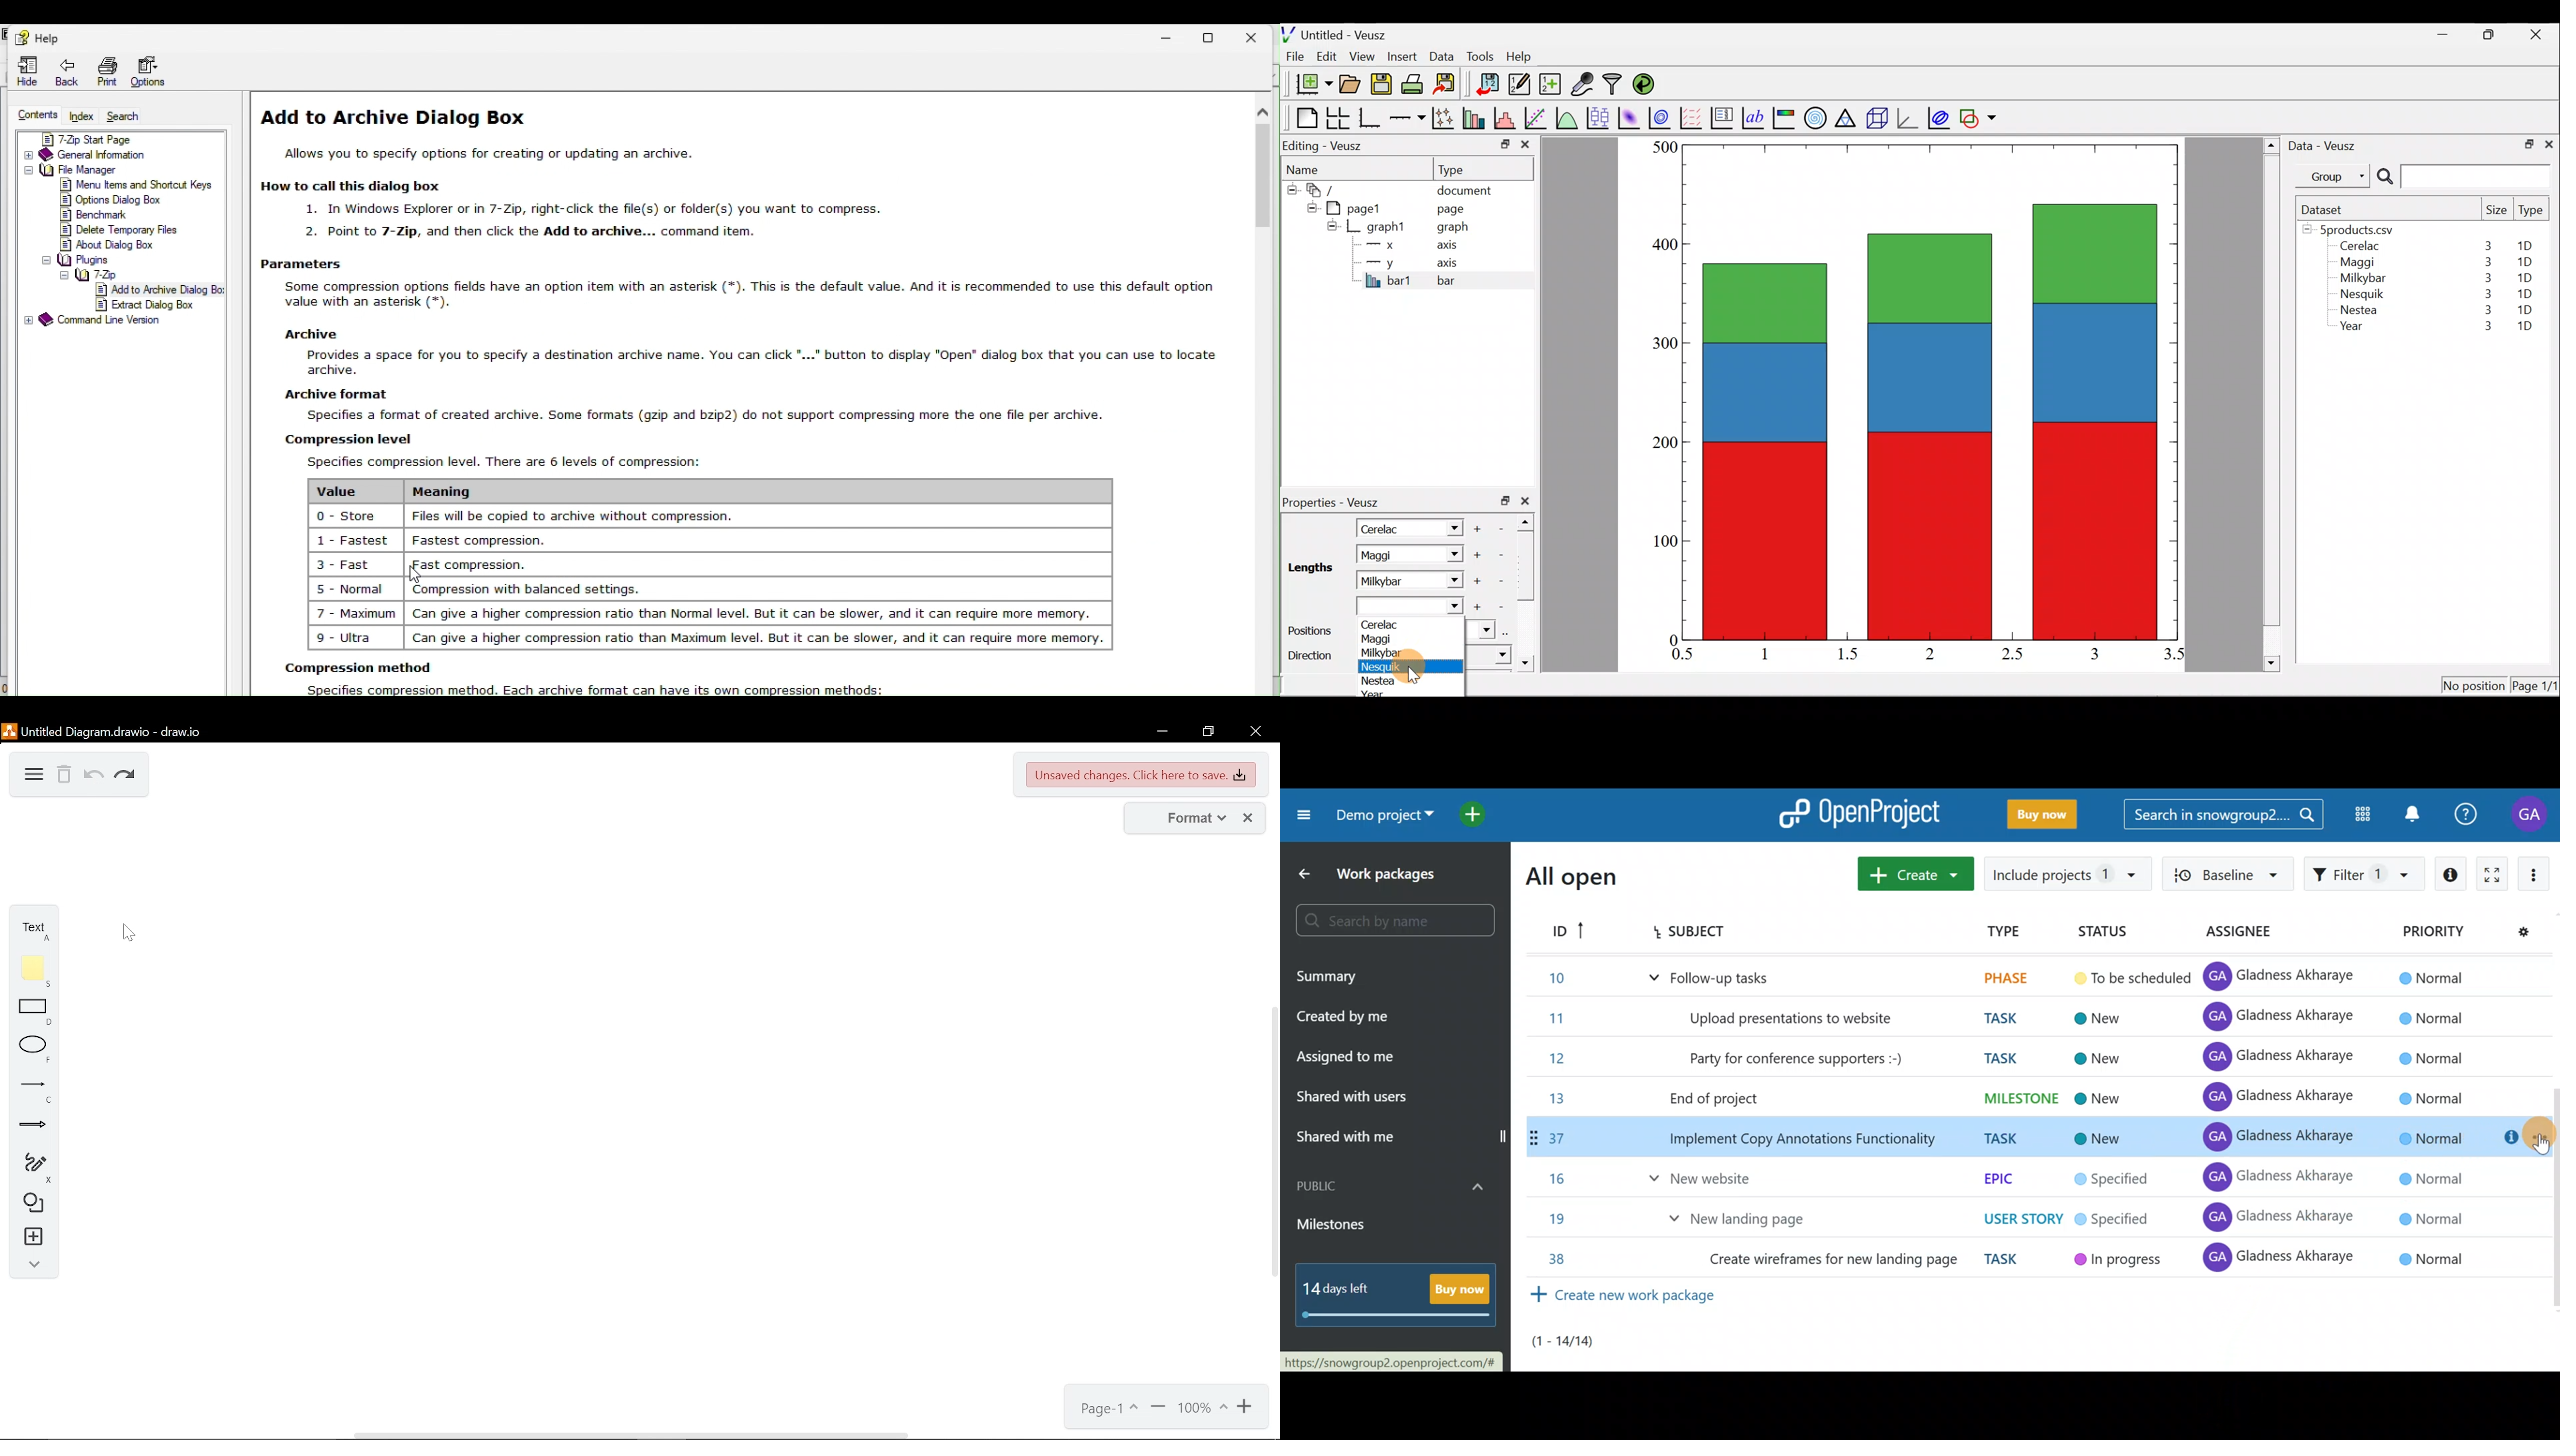 Image resolution: width=2576 pixels, height=1456 pixels. What do you see at coordinates (1453, 229) in the screenshot?
I see `graph` at bounding box center [1453, 229].